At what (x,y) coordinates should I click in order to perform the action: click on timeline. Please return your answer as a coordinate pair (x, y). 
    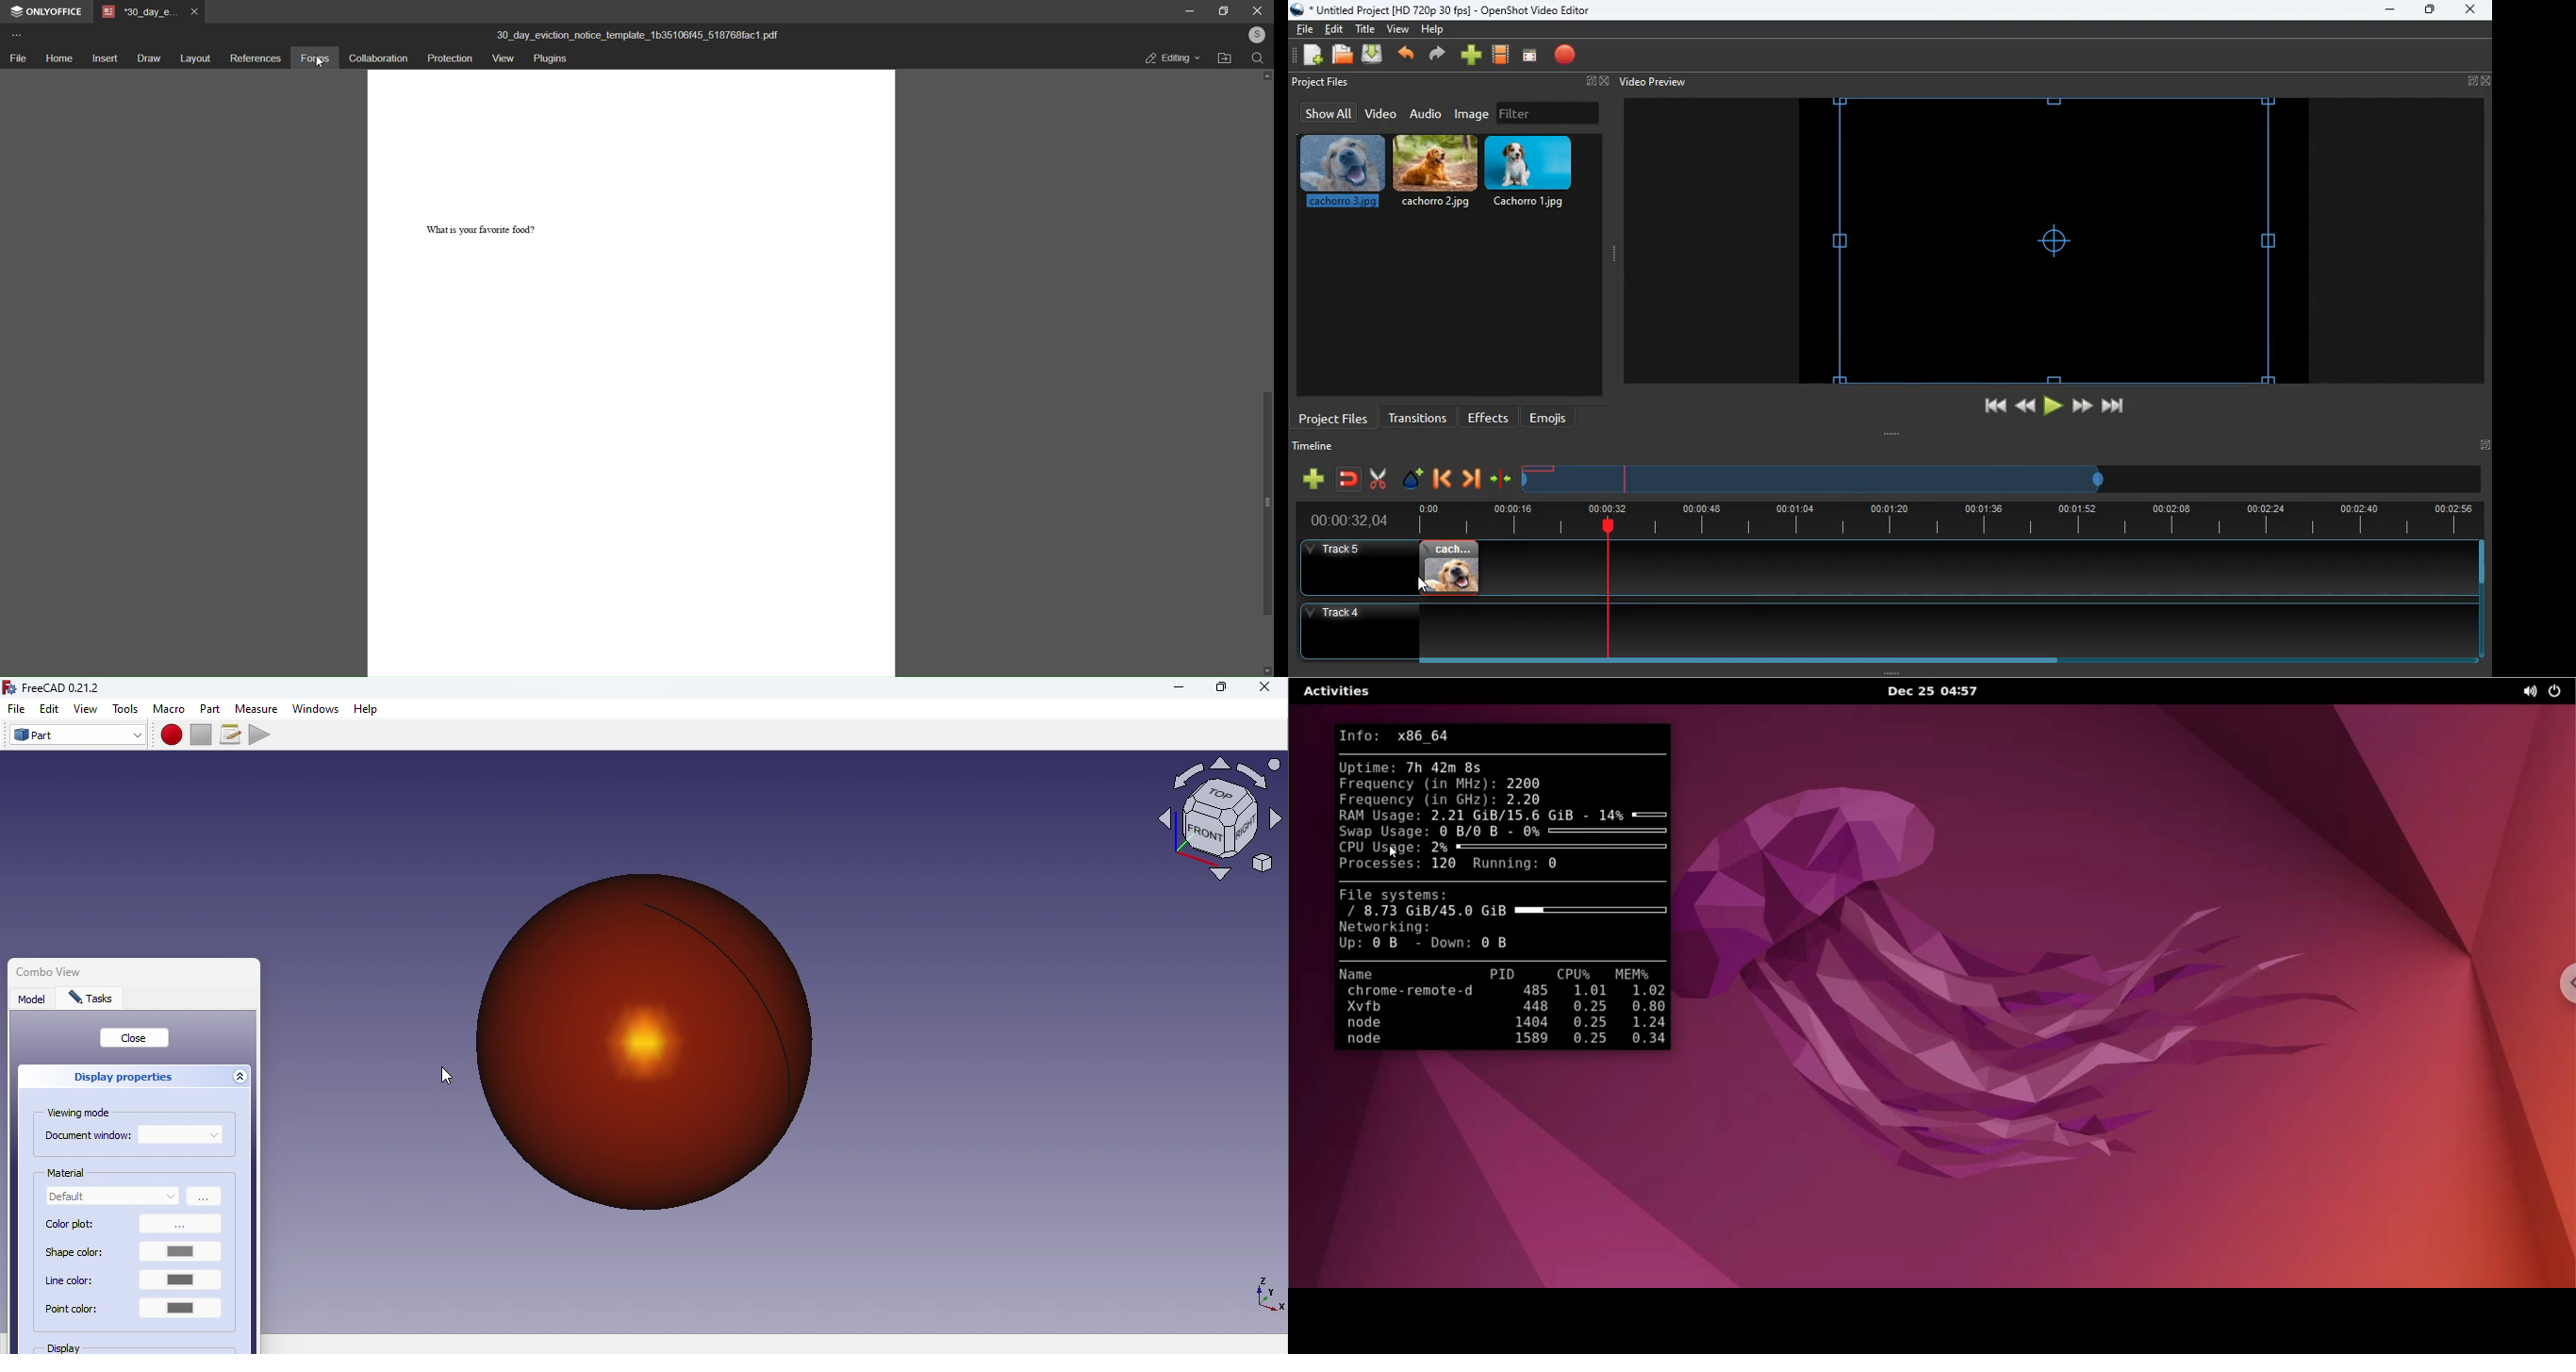
    Looking at the image, I should click on (1940, 518).